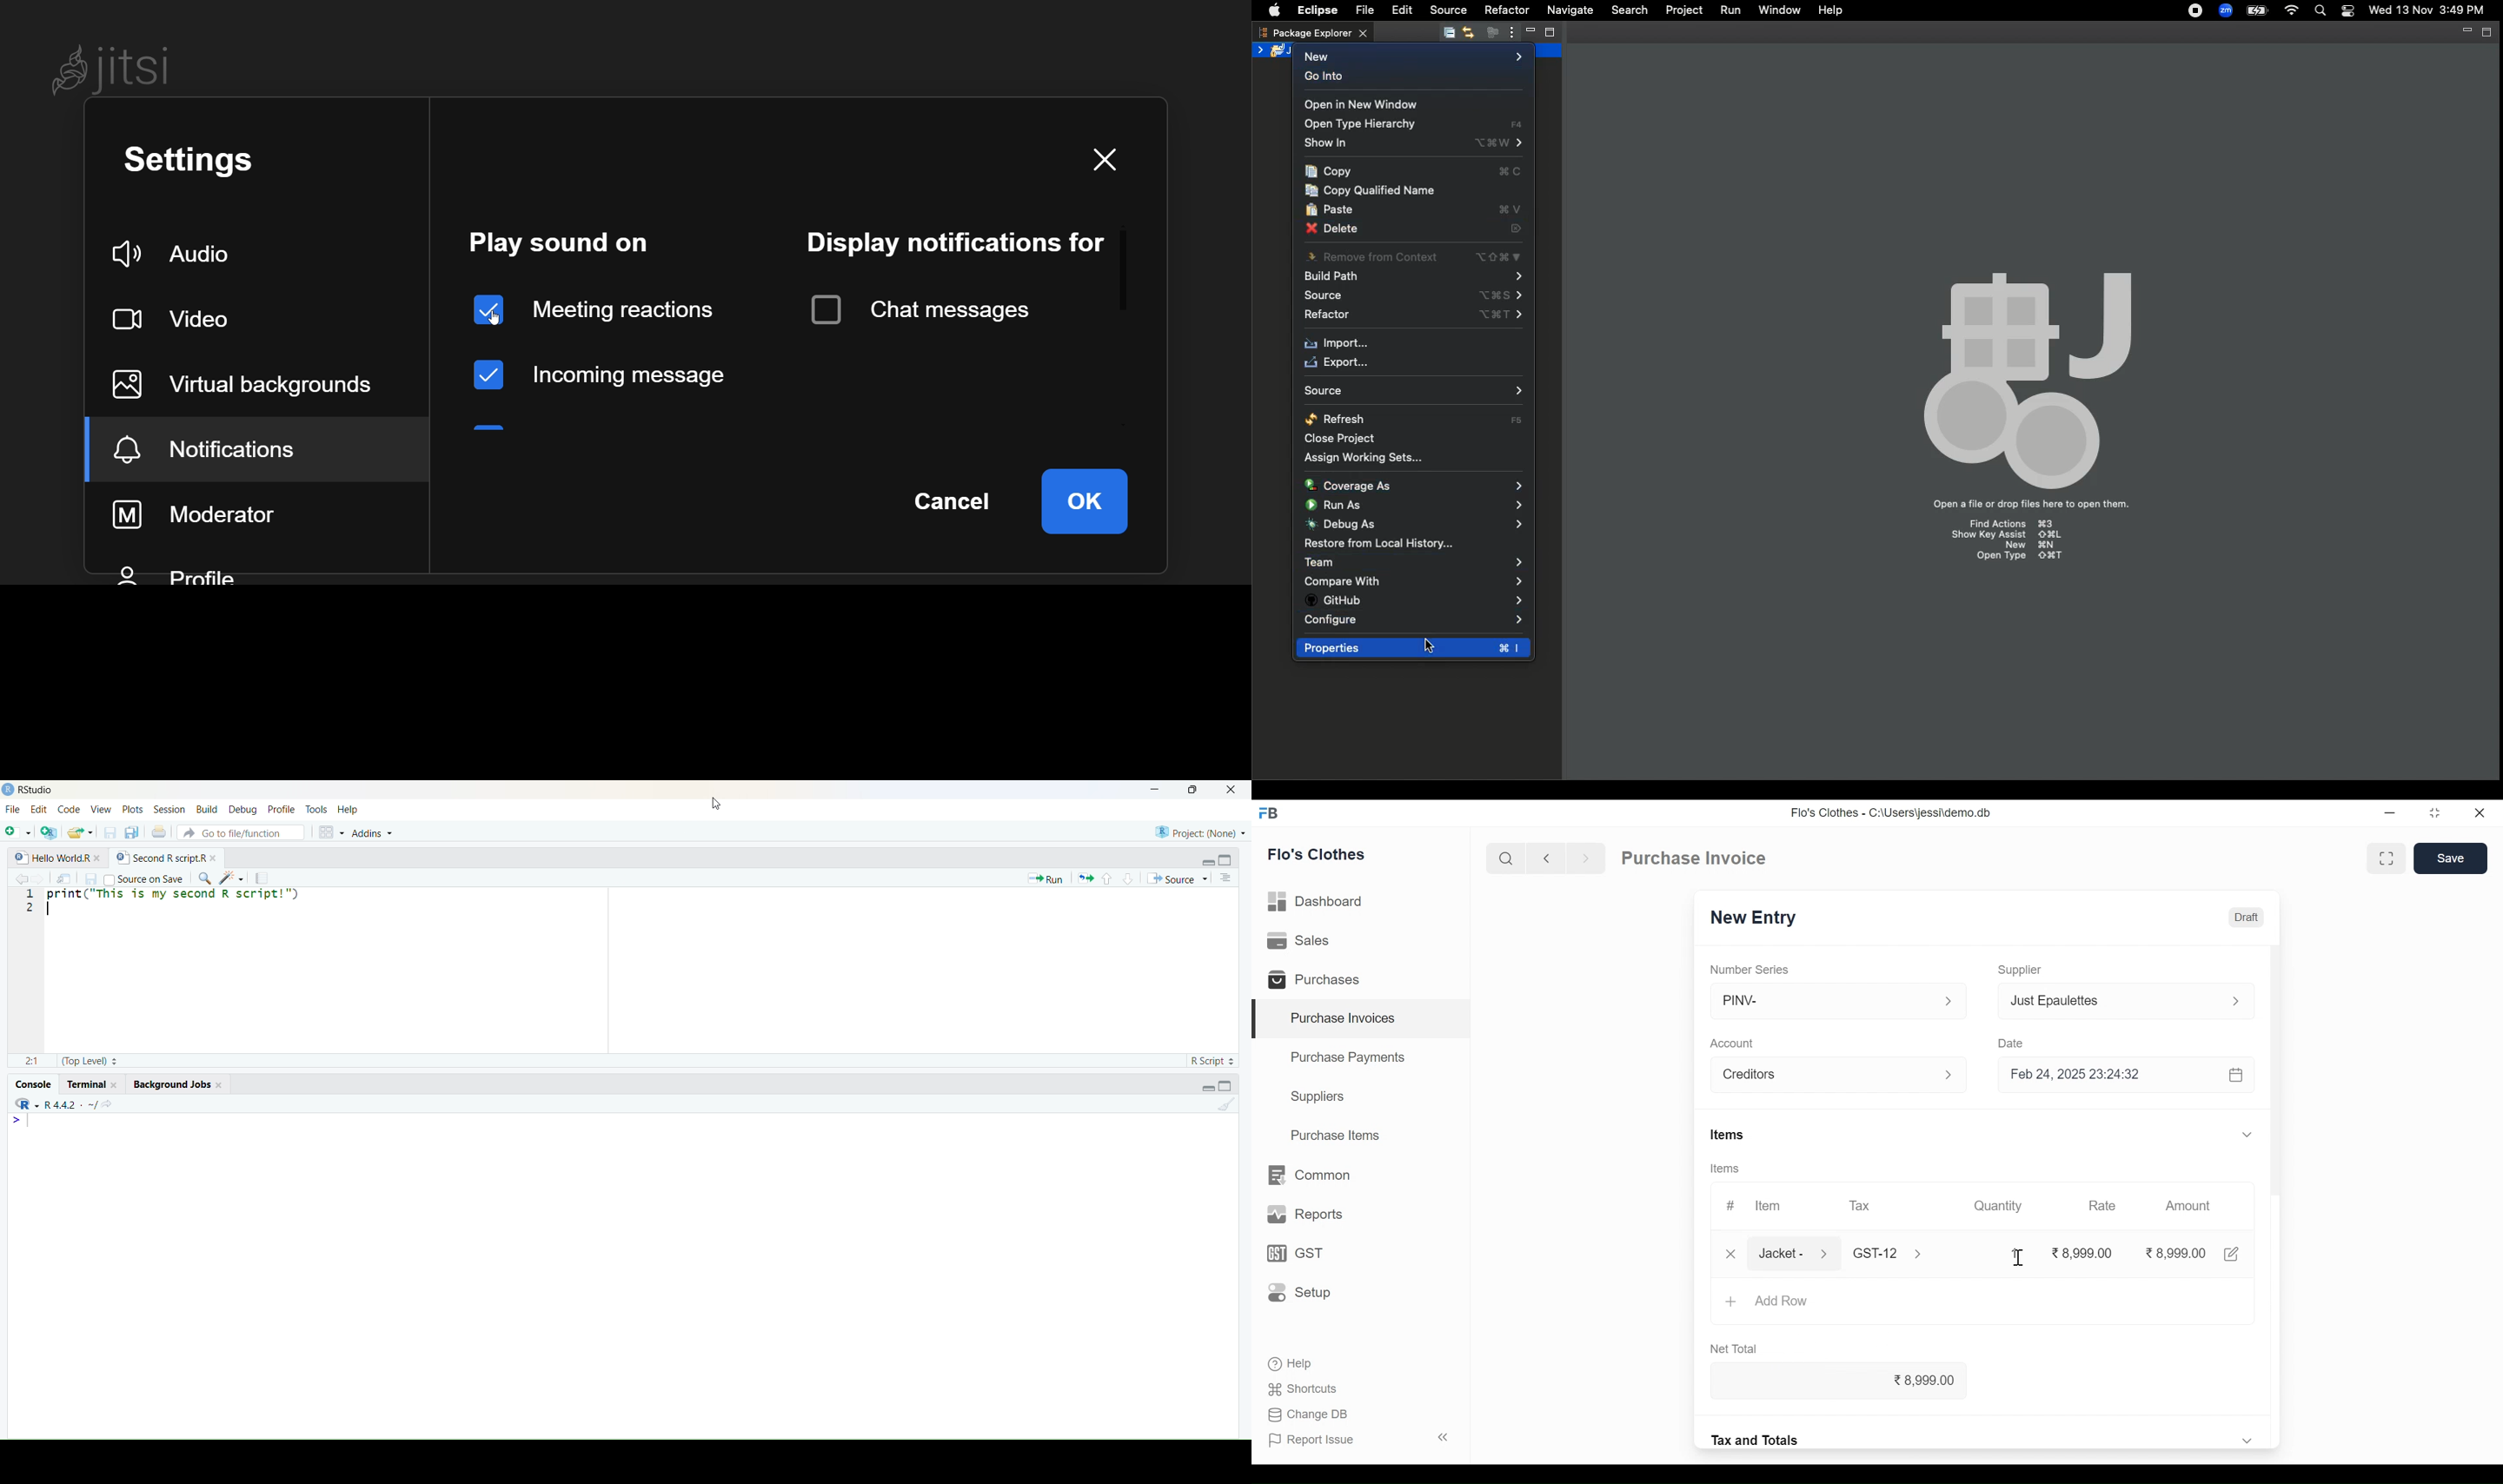 The width and height of the screenshot is (2520, 1484). Describe the element at coordinates (227, 448) in the screenshot. I see `notification` at that location.